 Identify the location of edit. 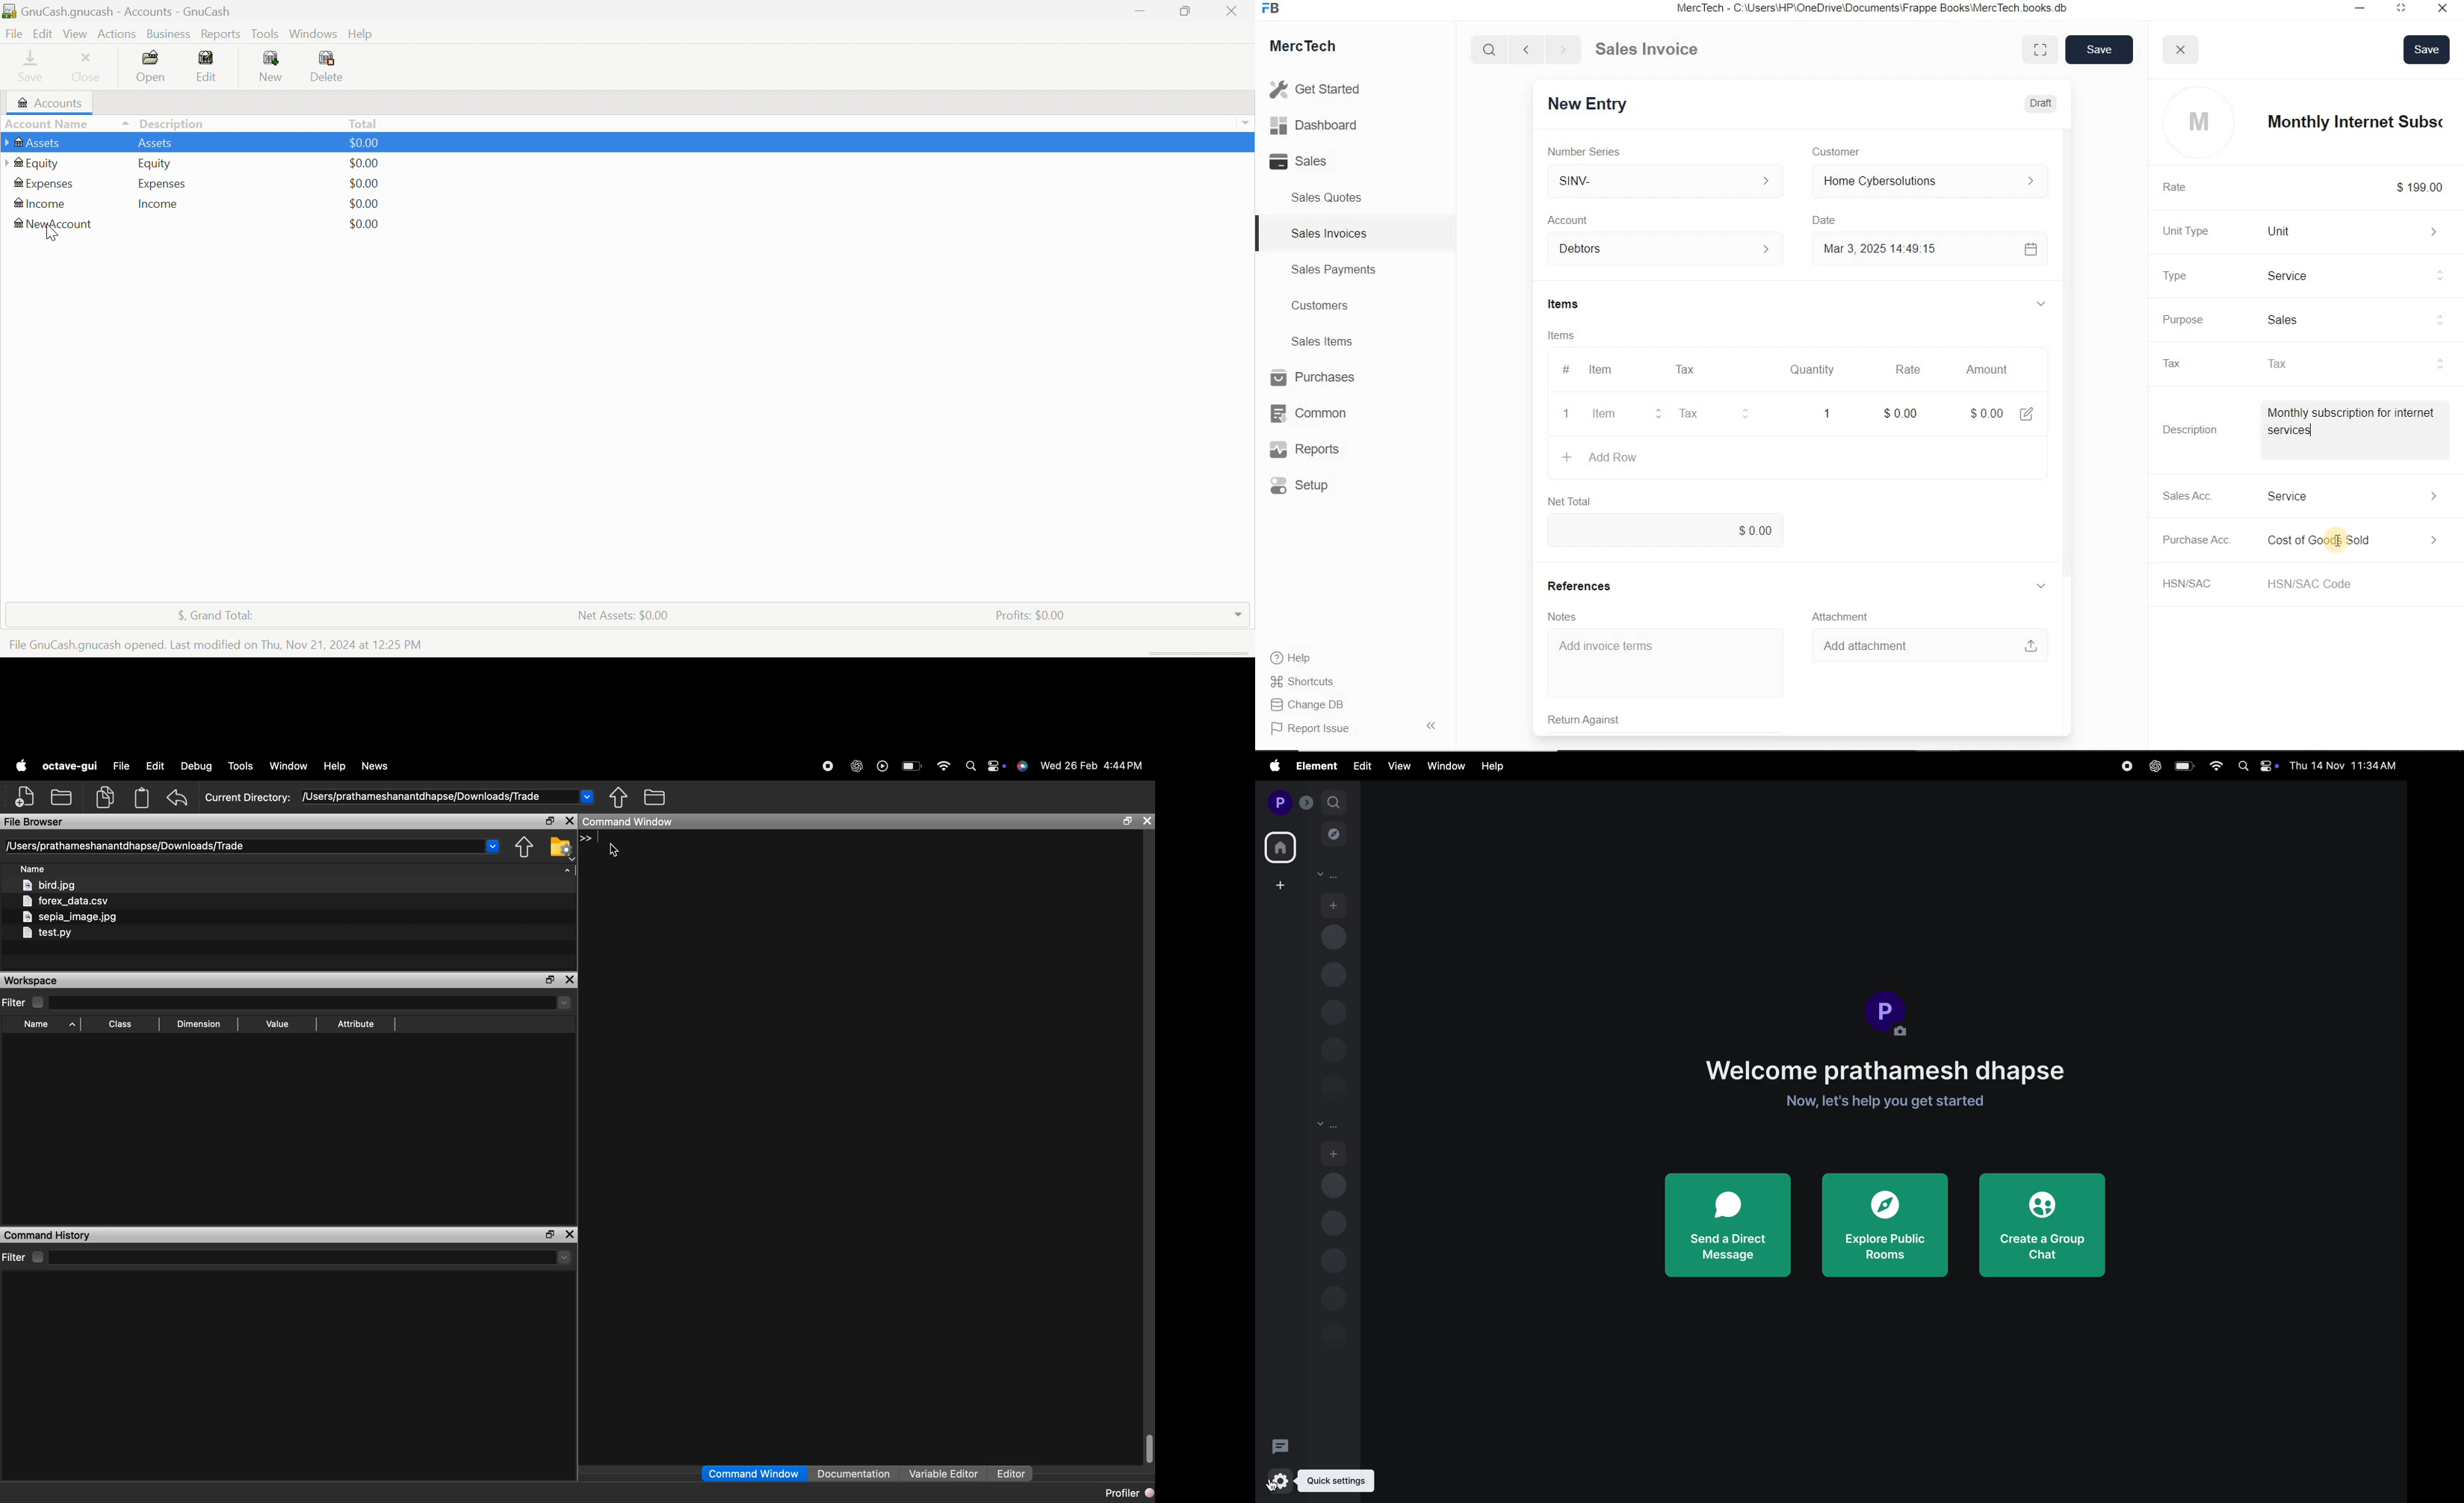
(2025, 412).